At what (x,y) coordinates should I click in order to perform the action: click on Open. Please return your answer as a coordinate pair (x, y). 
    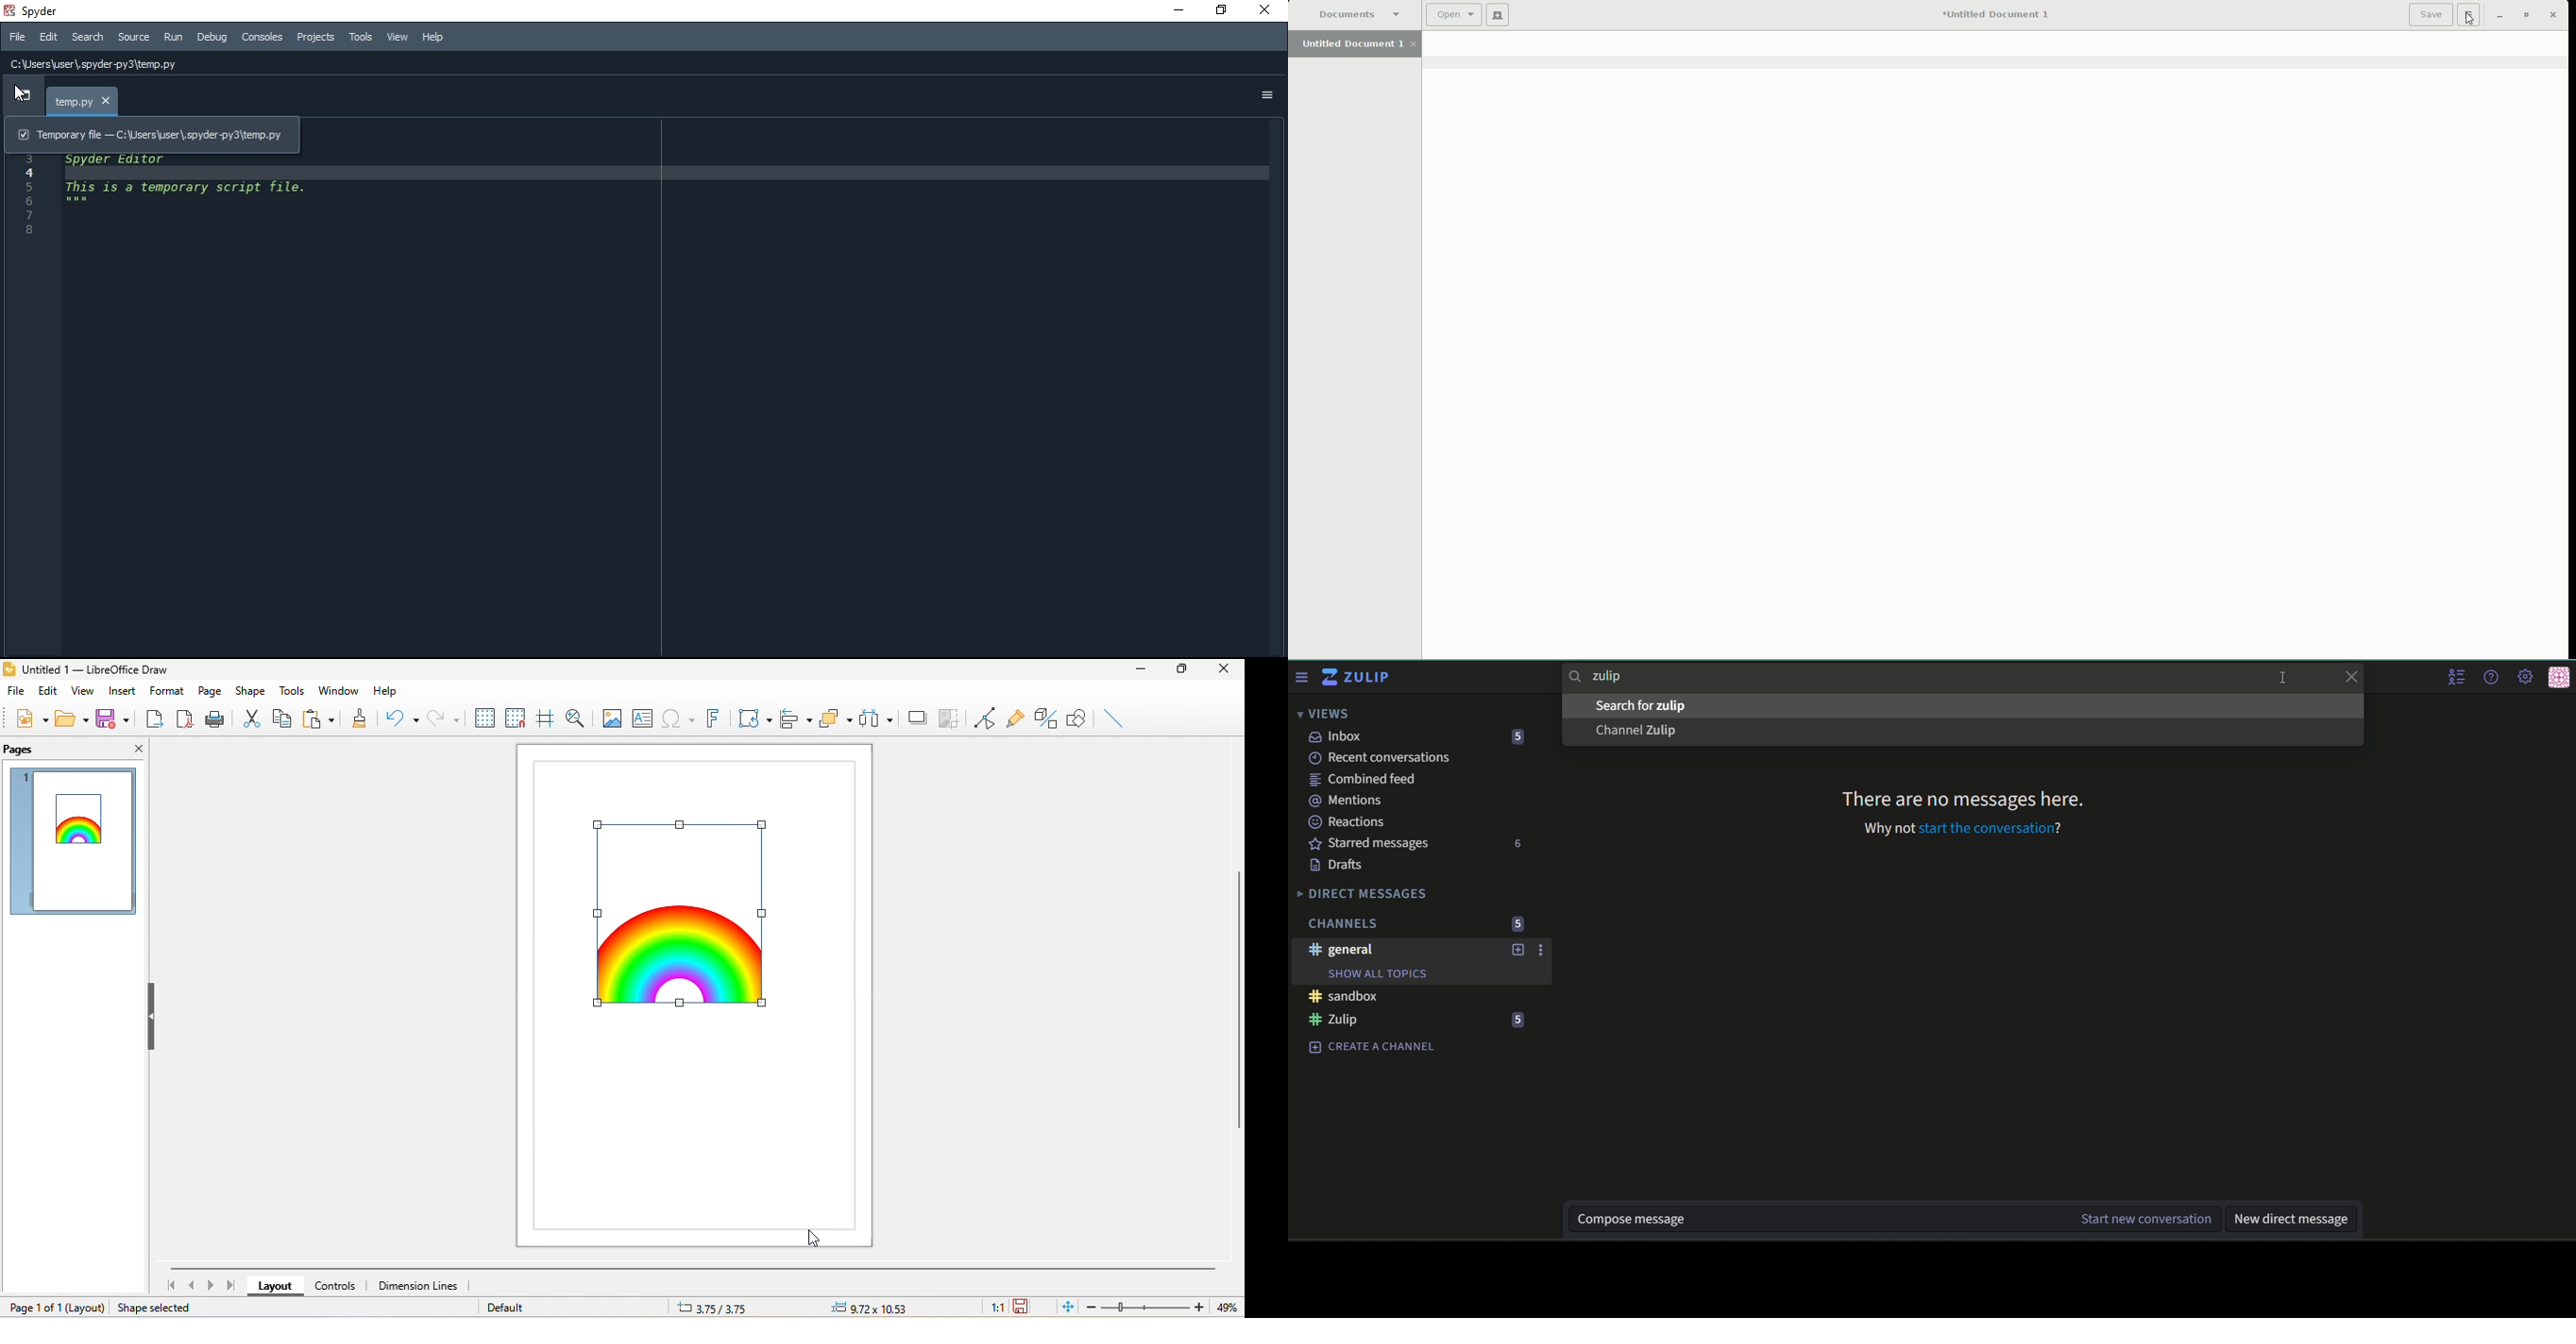
    Looking at the image, I should click on (1455, 14).